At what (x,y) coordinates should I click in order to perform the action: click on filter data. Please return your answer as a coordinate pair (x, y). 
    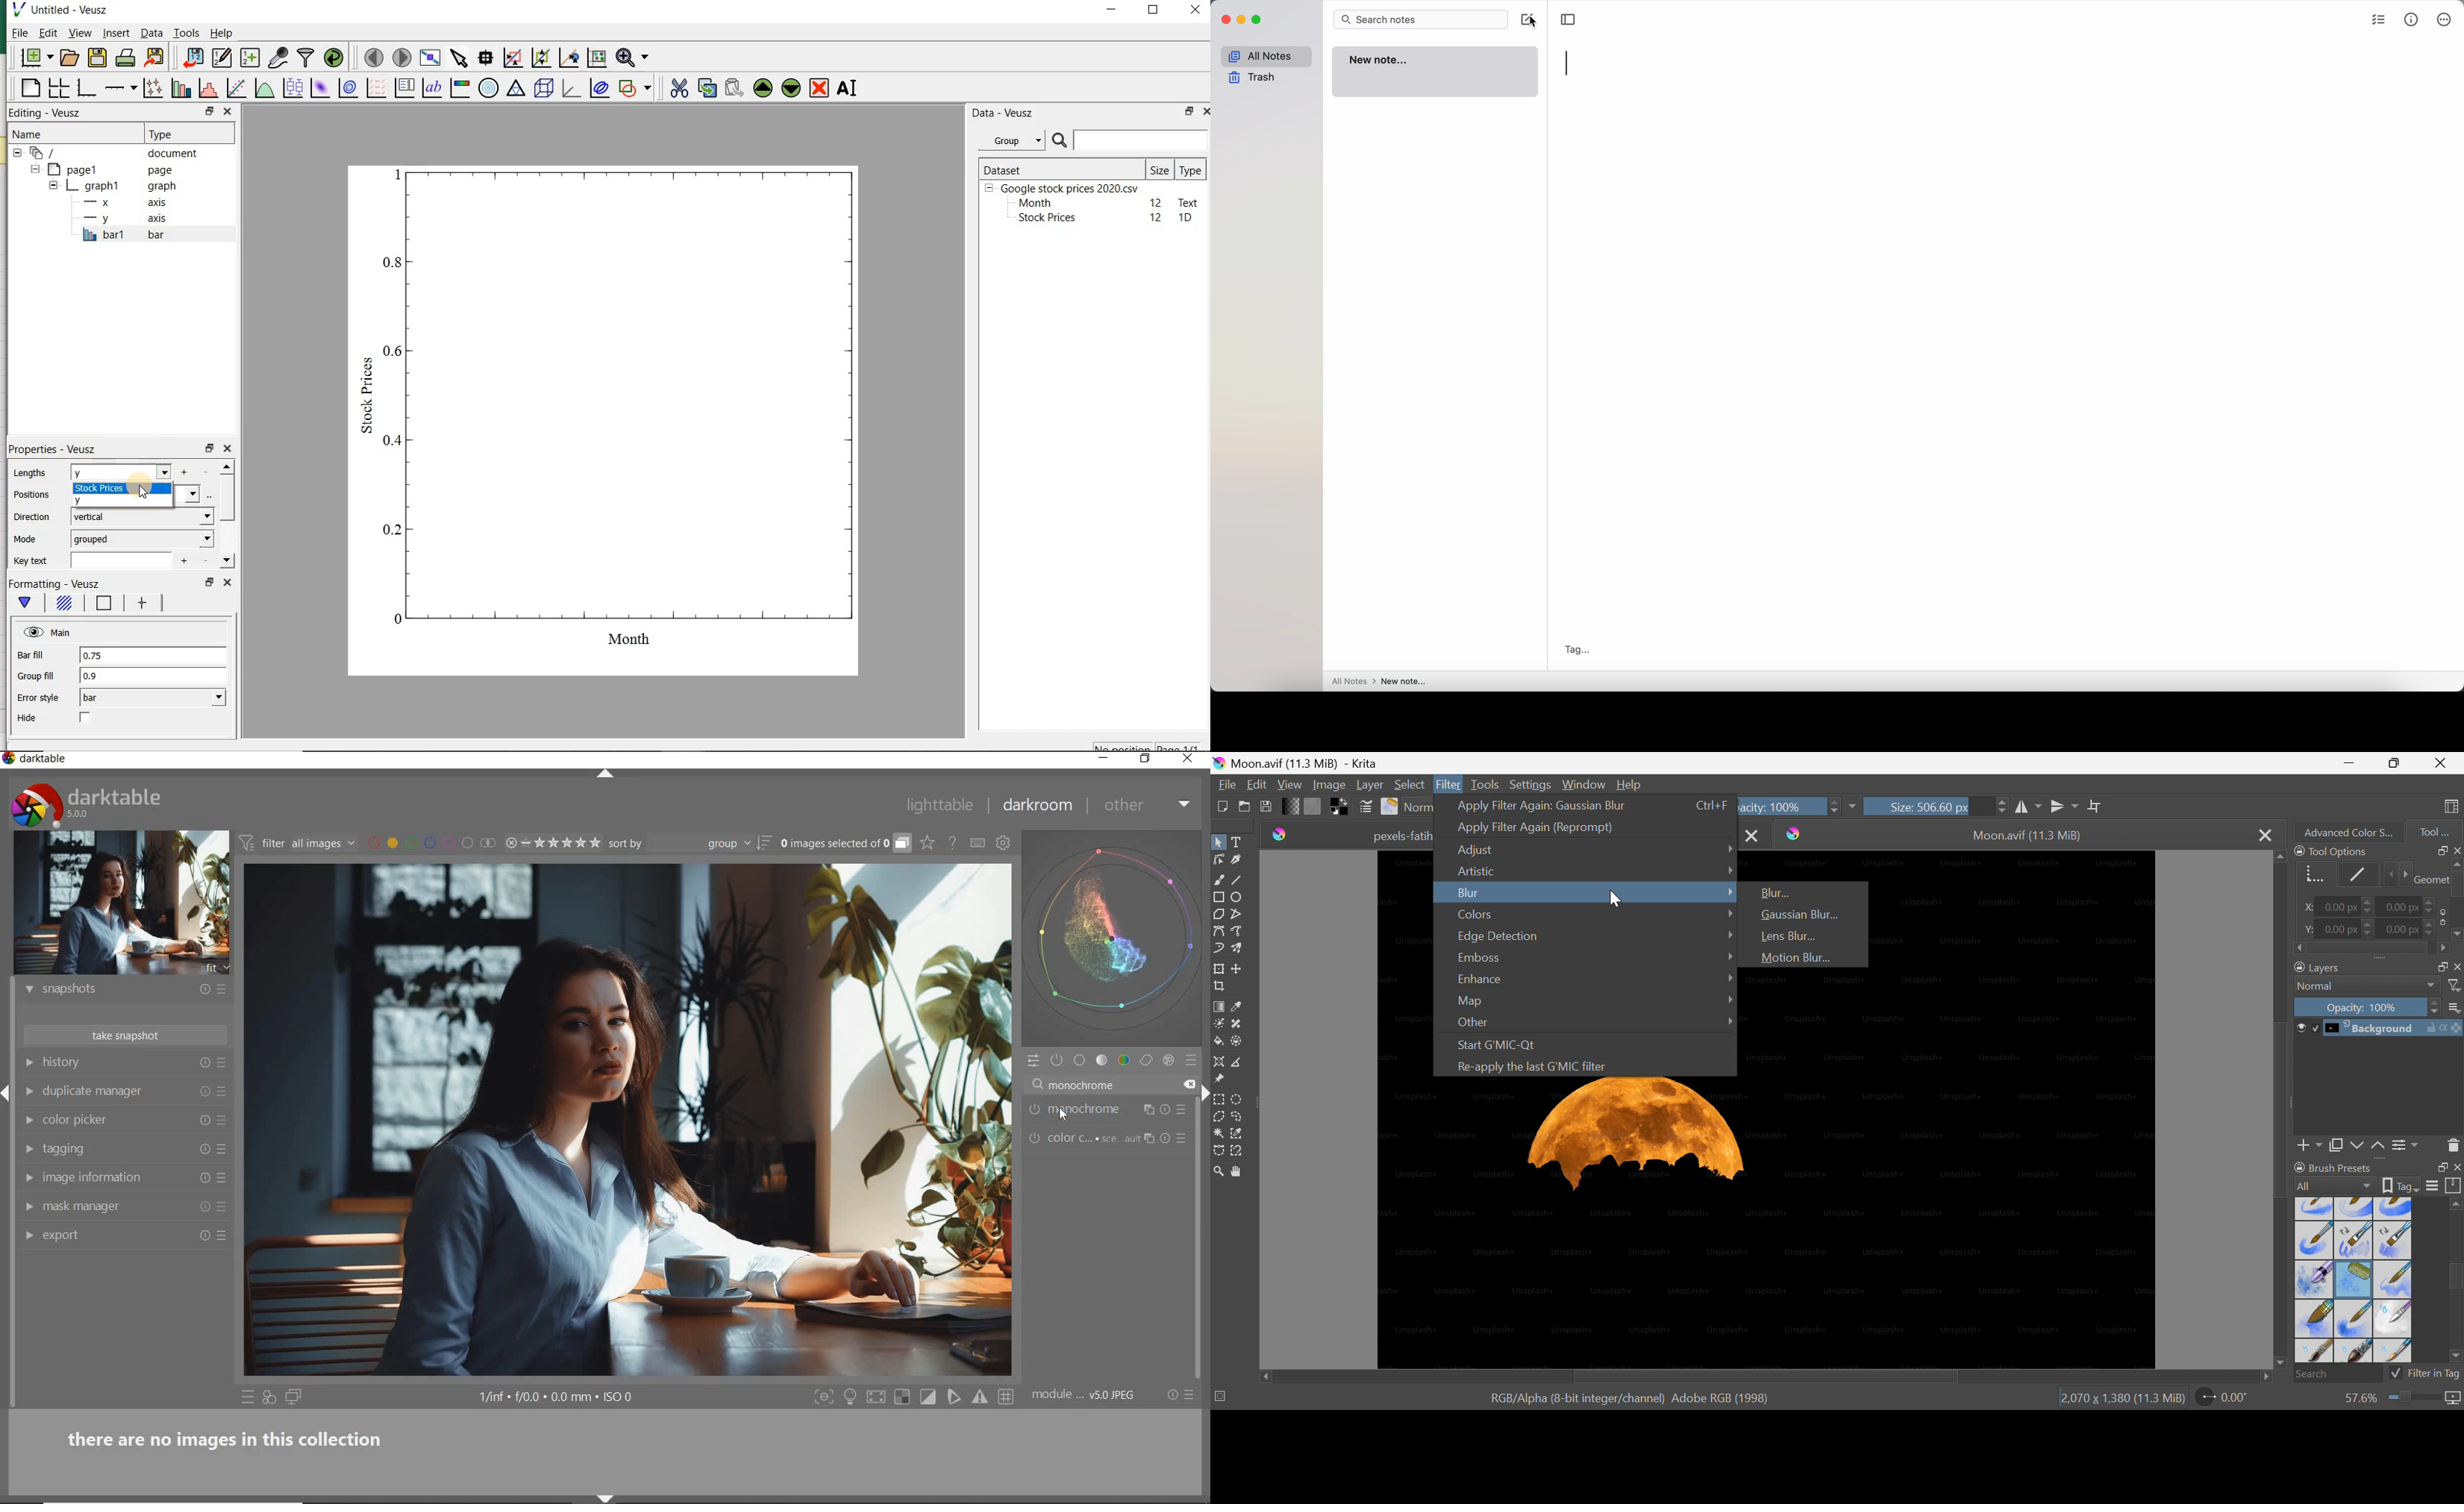
    Looking at the image, I should click on (306, 57).